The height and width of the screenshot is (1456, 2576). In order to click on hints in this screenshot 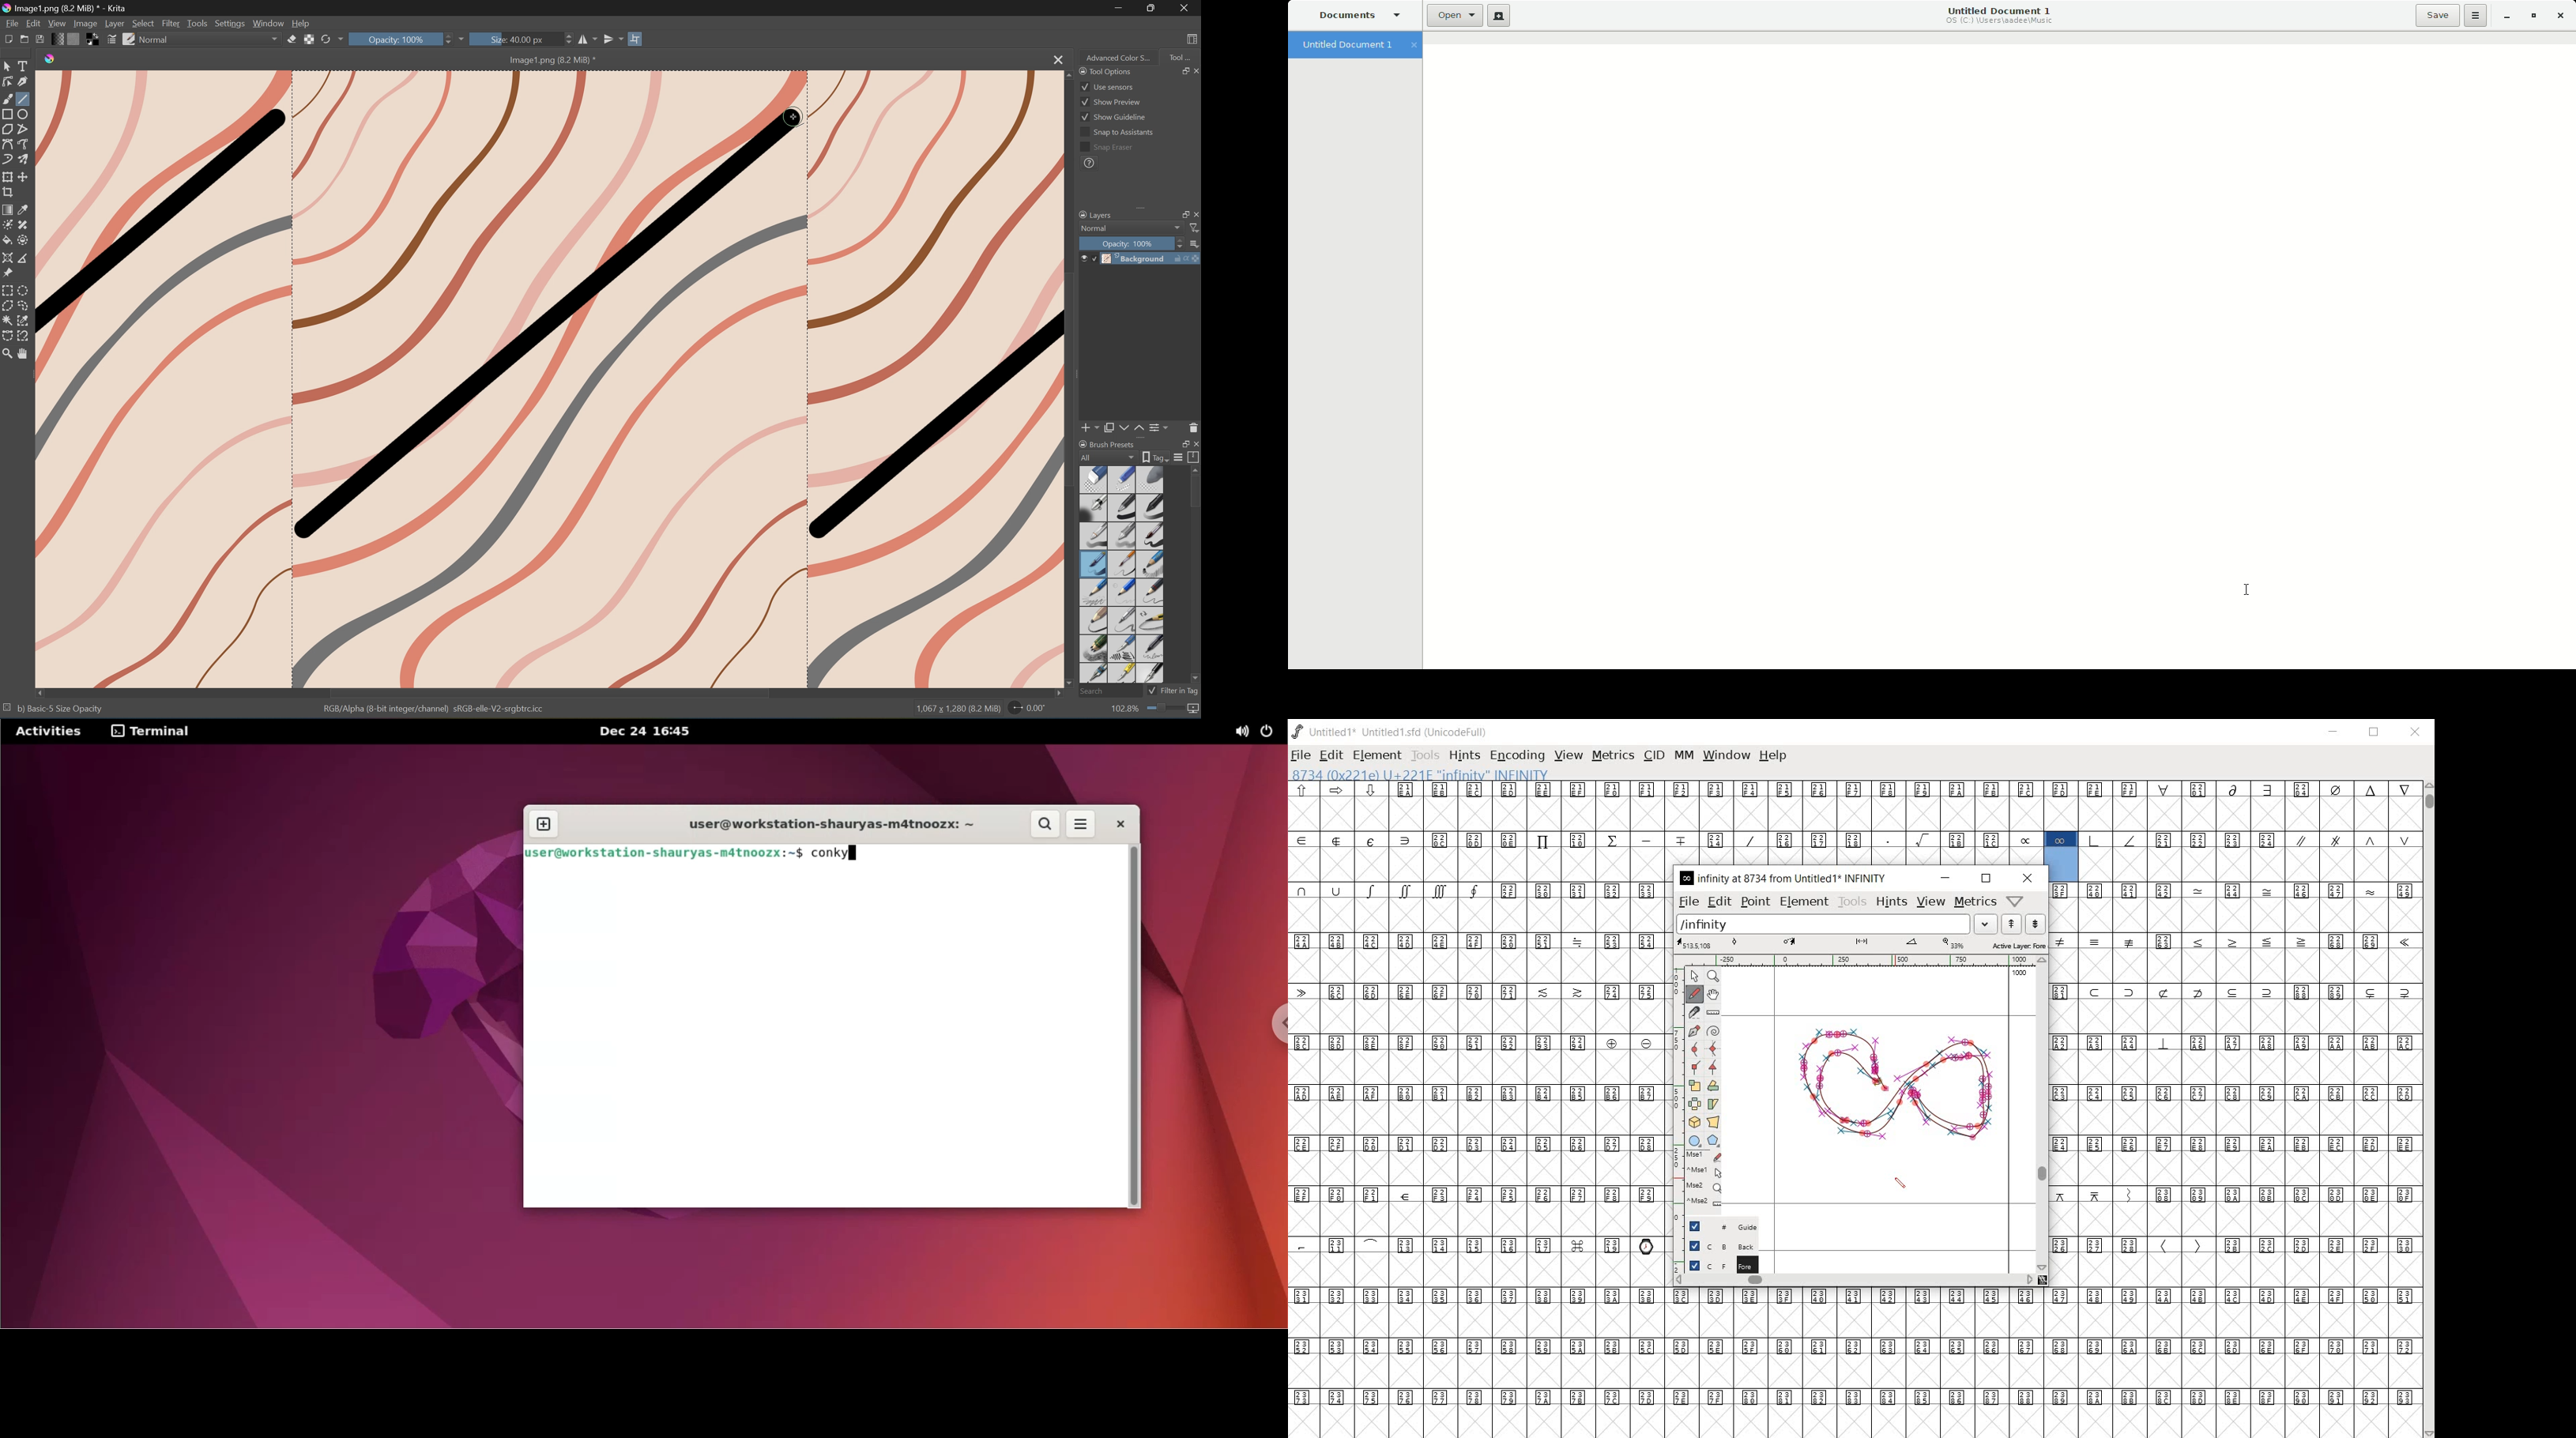, I will do `click(1465, 754)`.